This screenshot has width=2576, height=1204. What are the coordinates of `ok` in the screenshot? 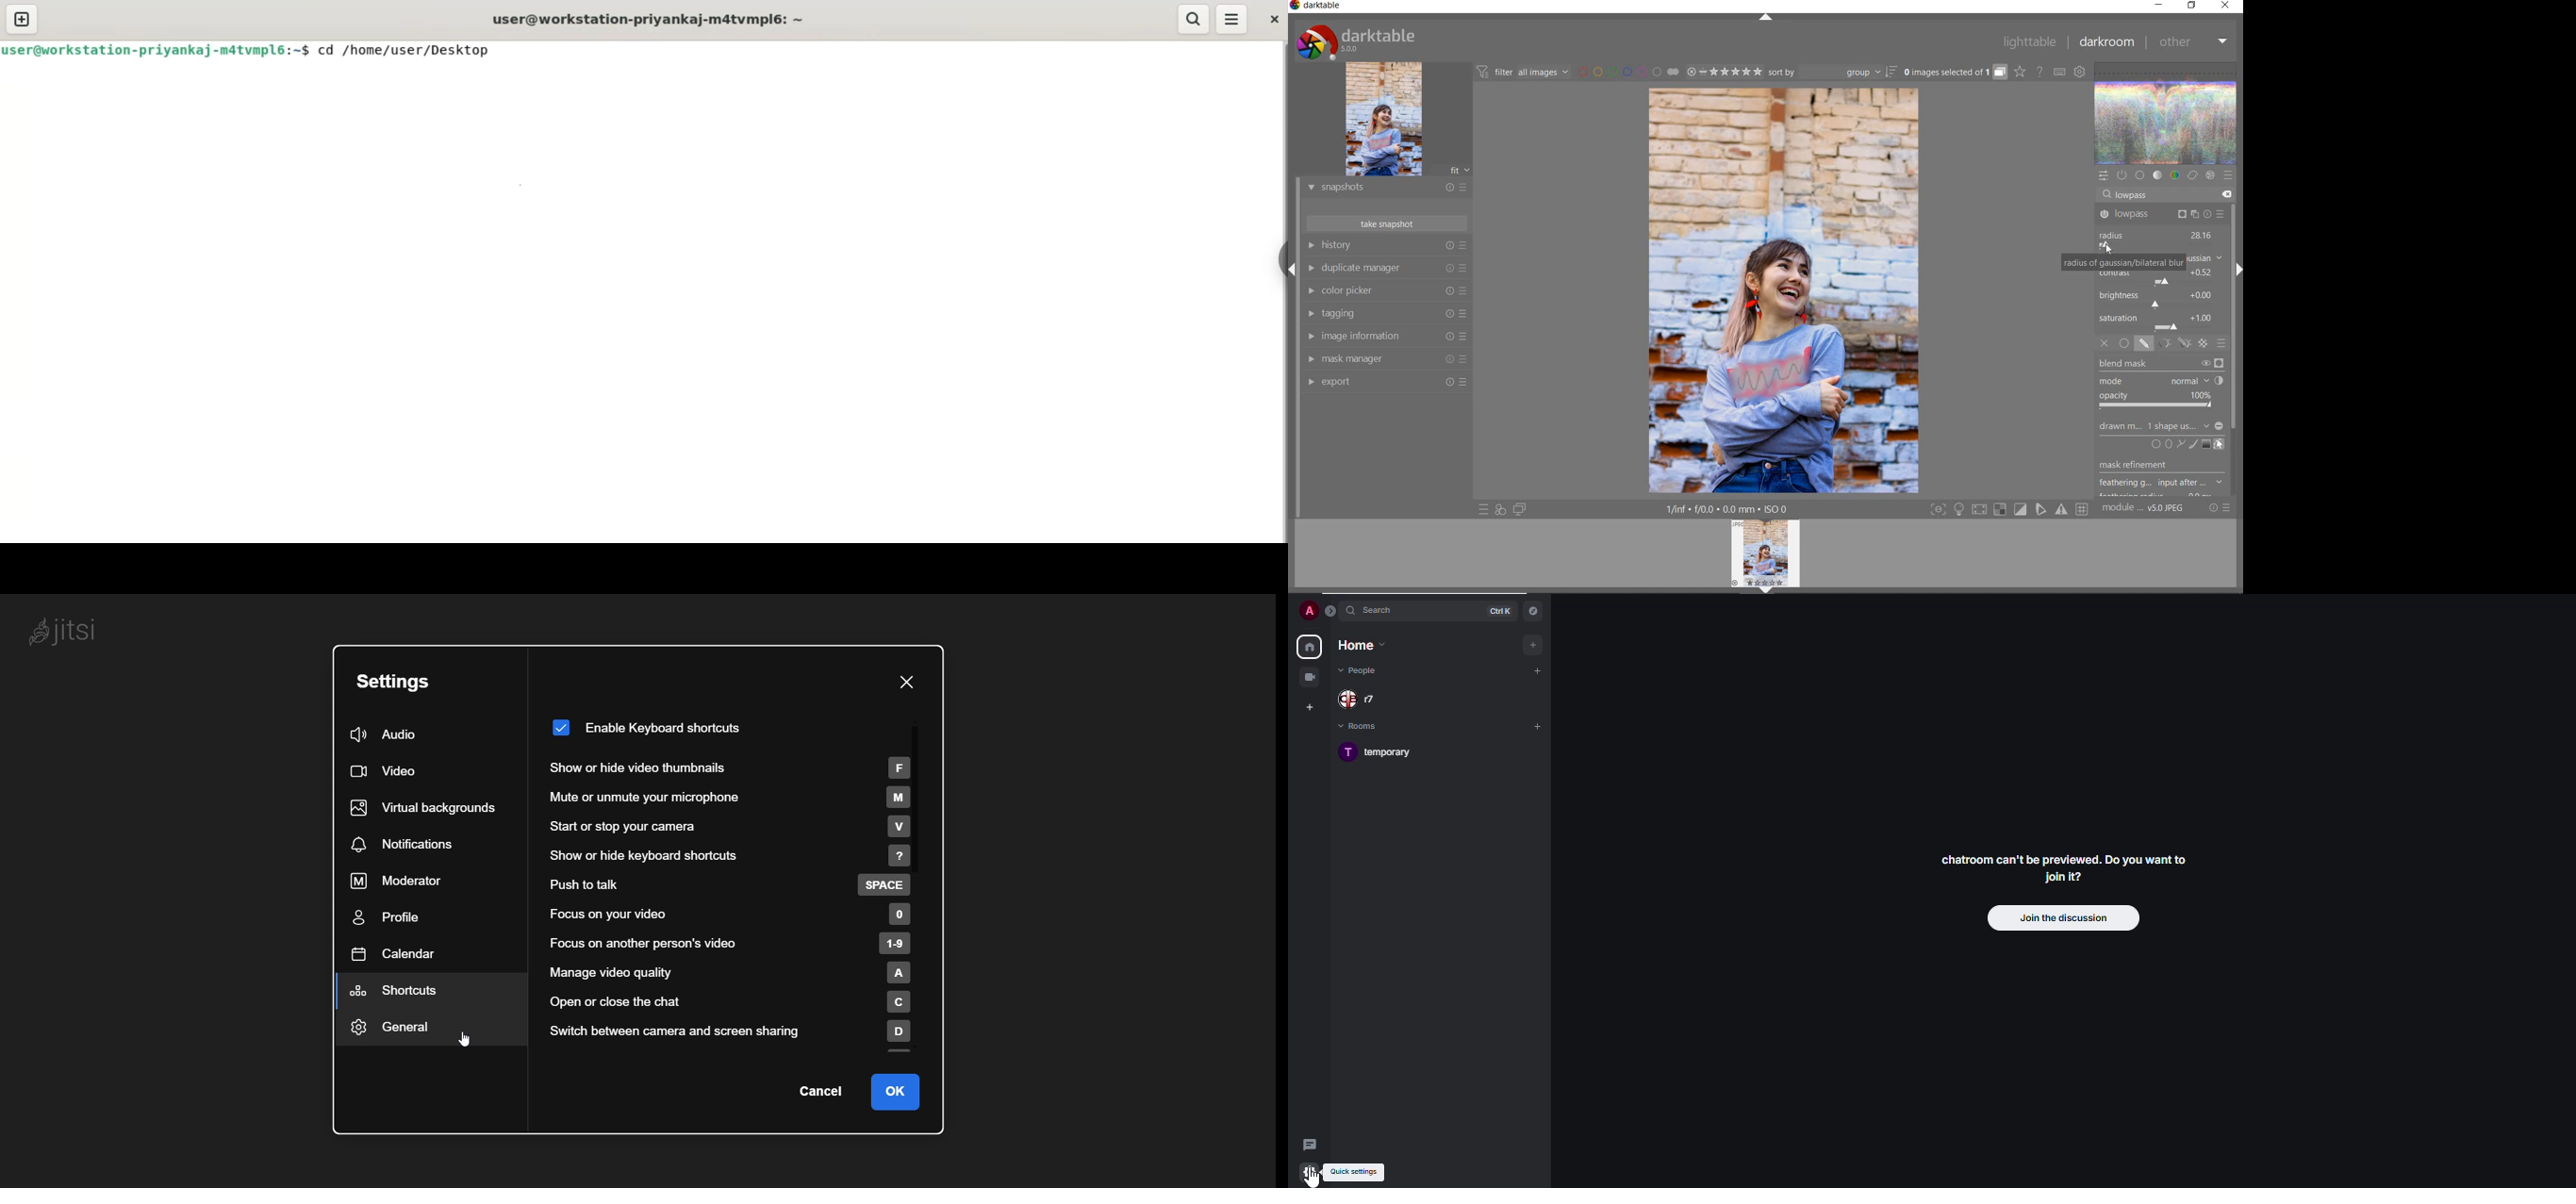 It's located at (896, 1092).